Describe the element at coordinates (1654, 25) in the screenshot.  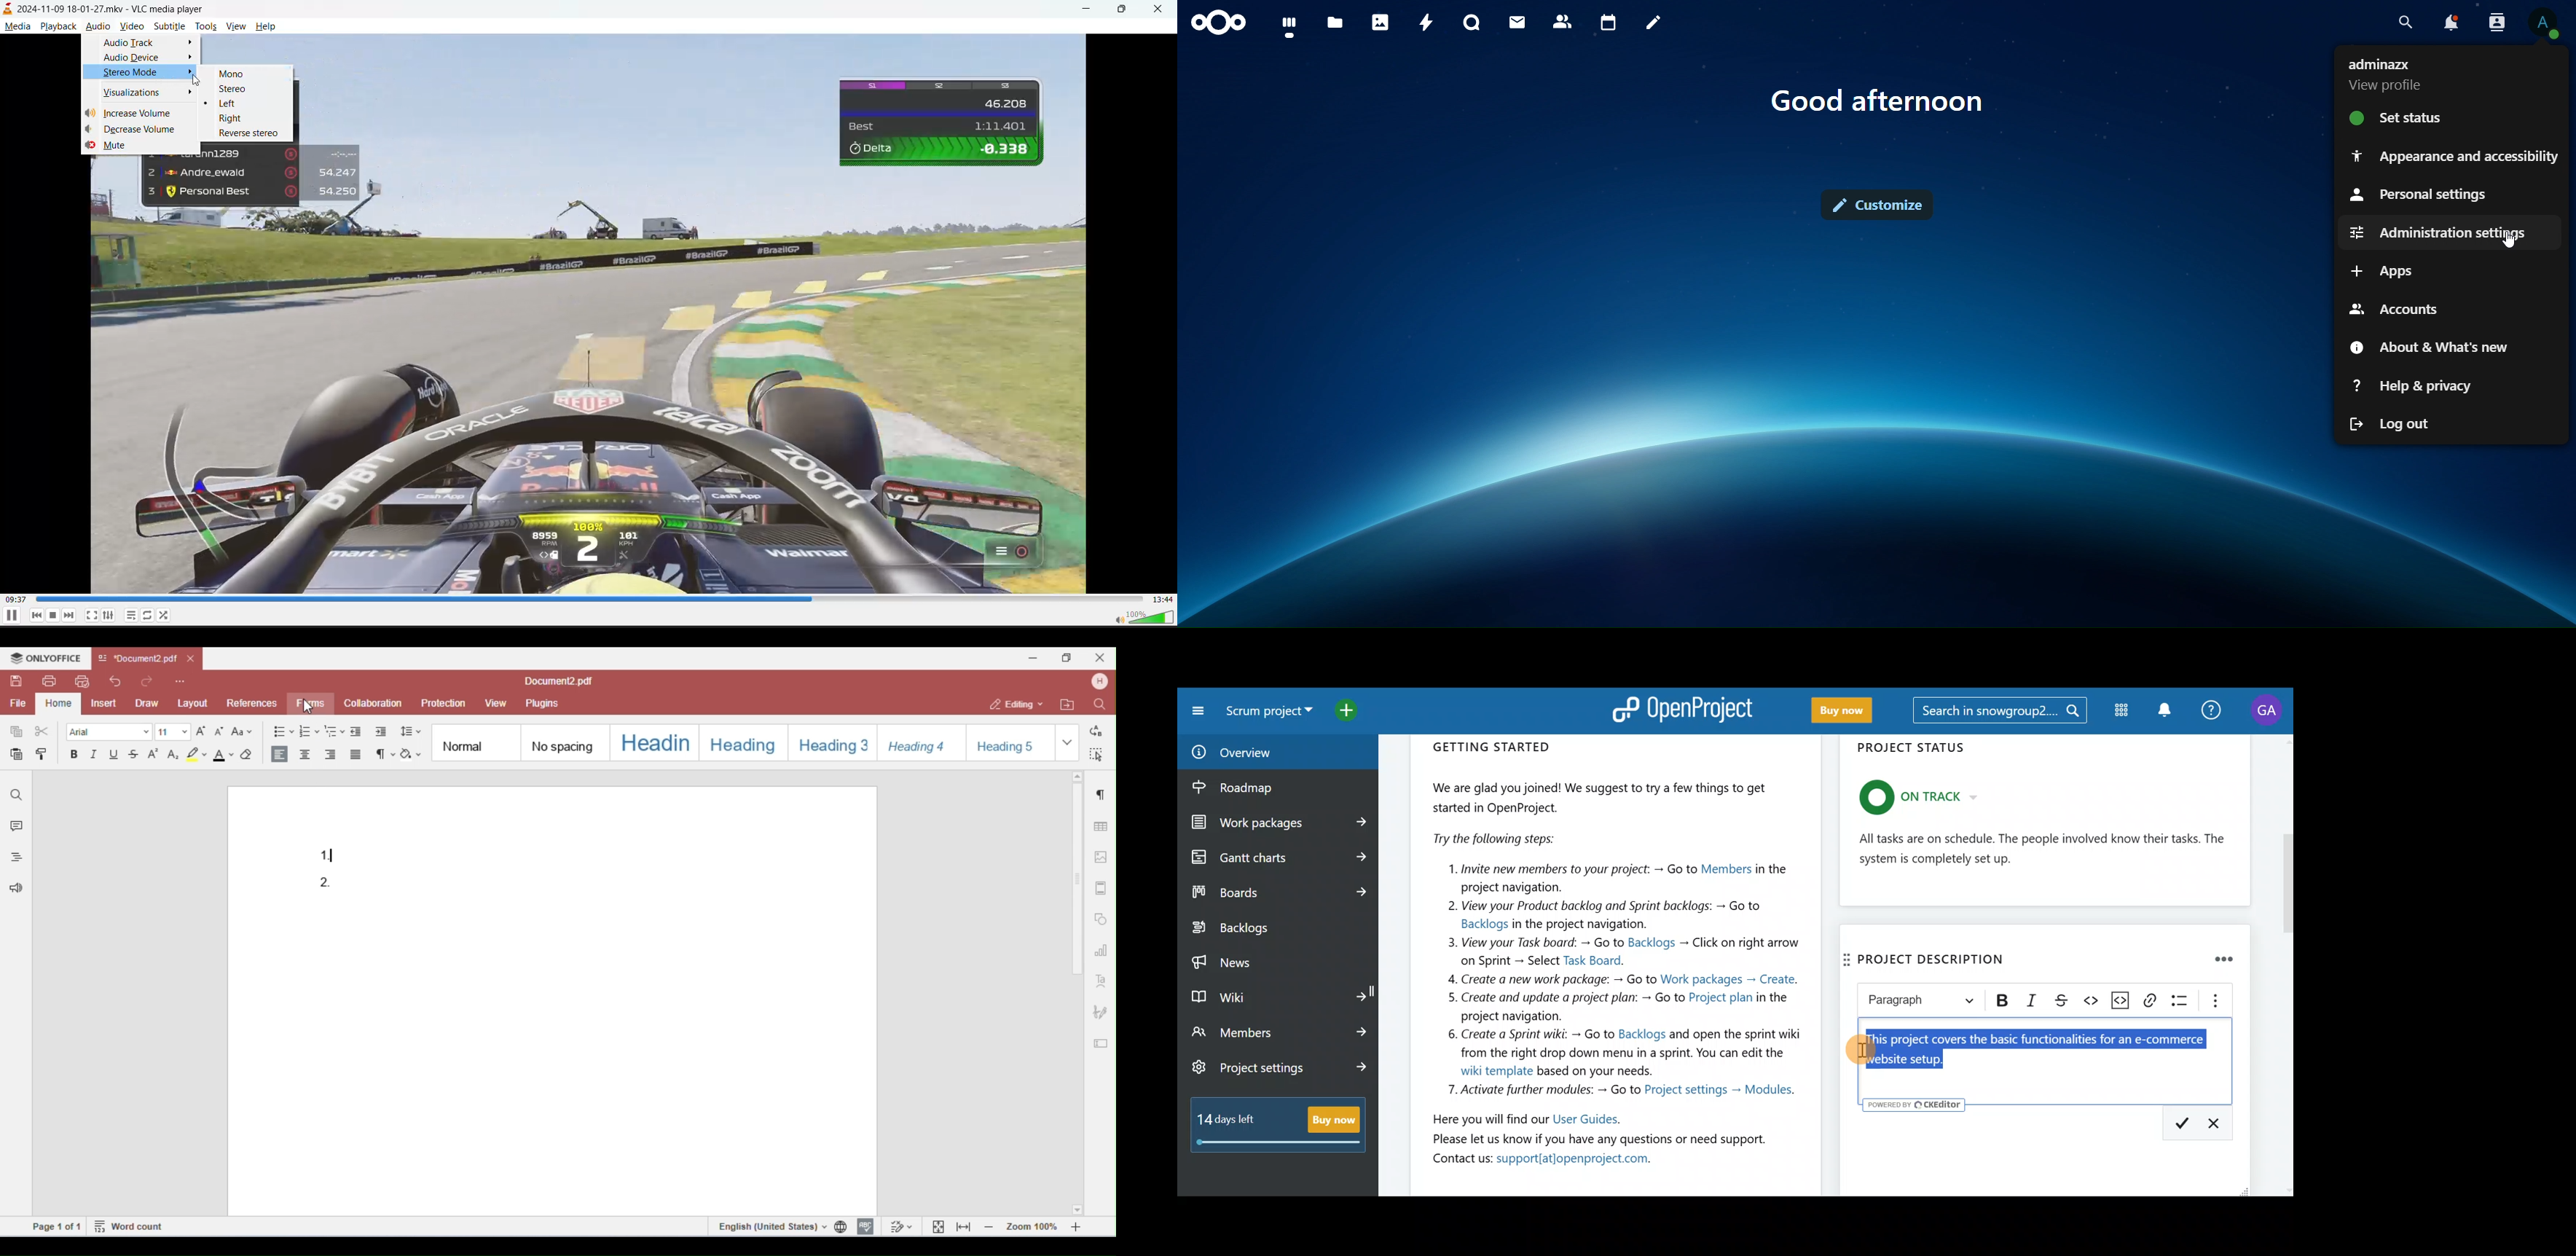
I see `notes` at that location.